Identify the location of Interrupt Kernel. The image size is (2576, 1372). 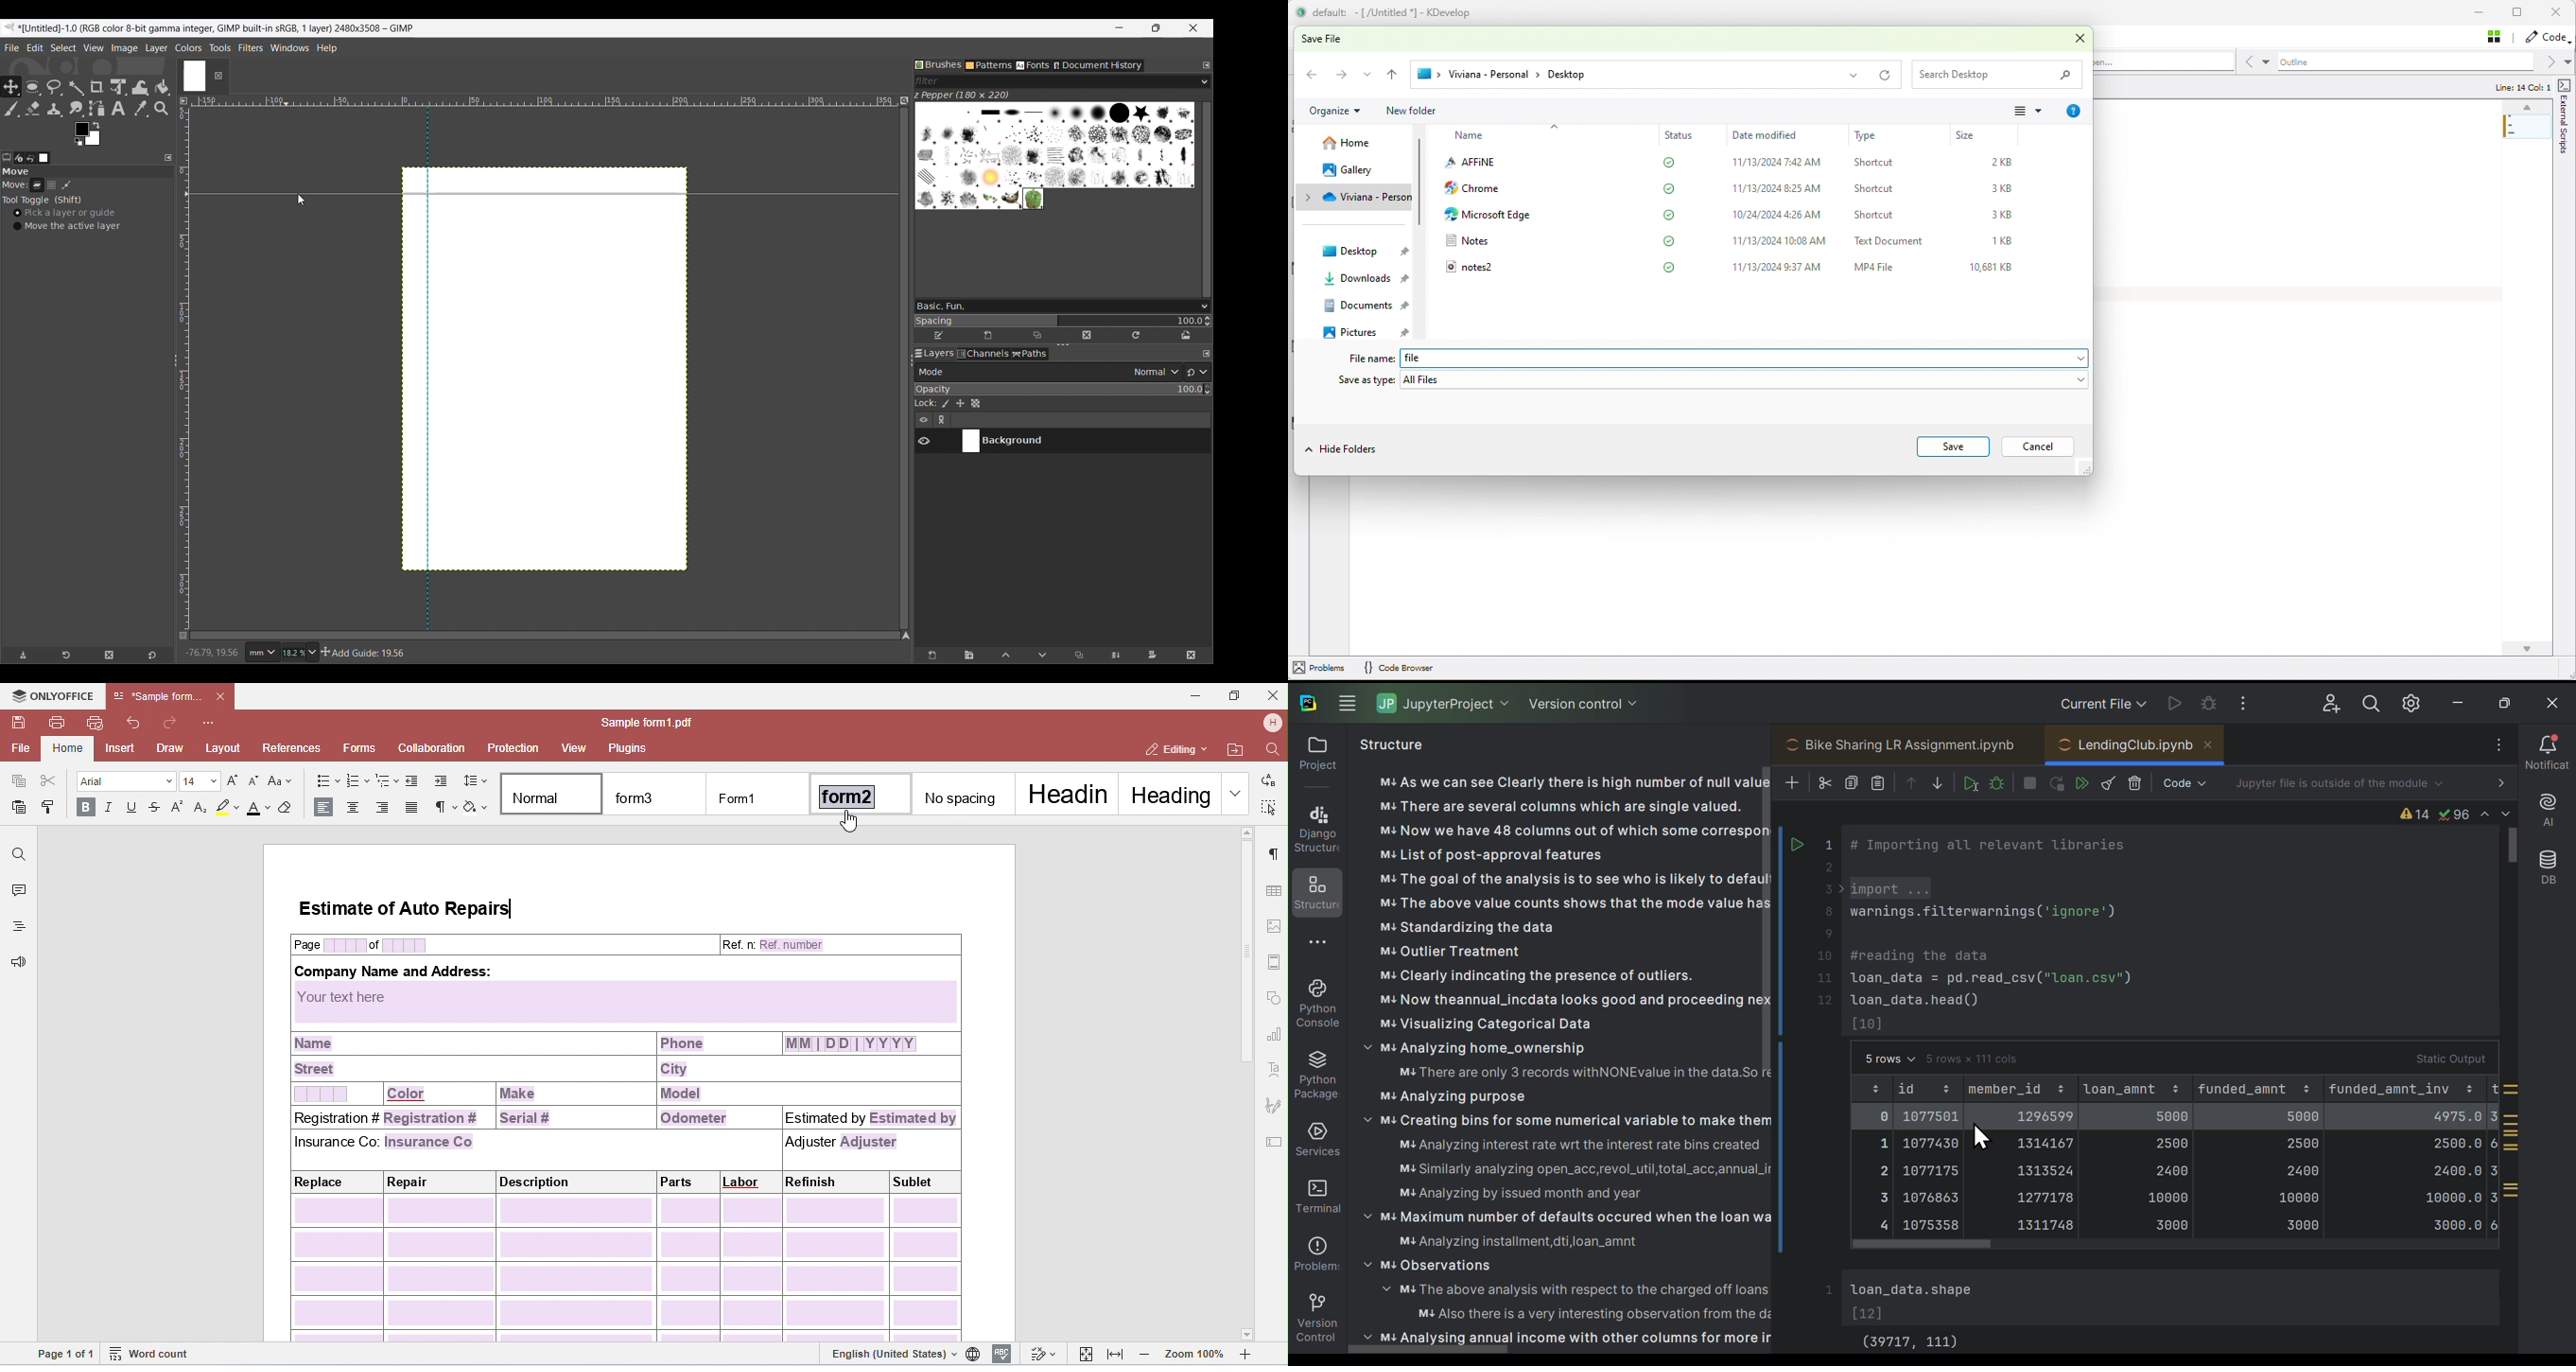
(2029, 785).